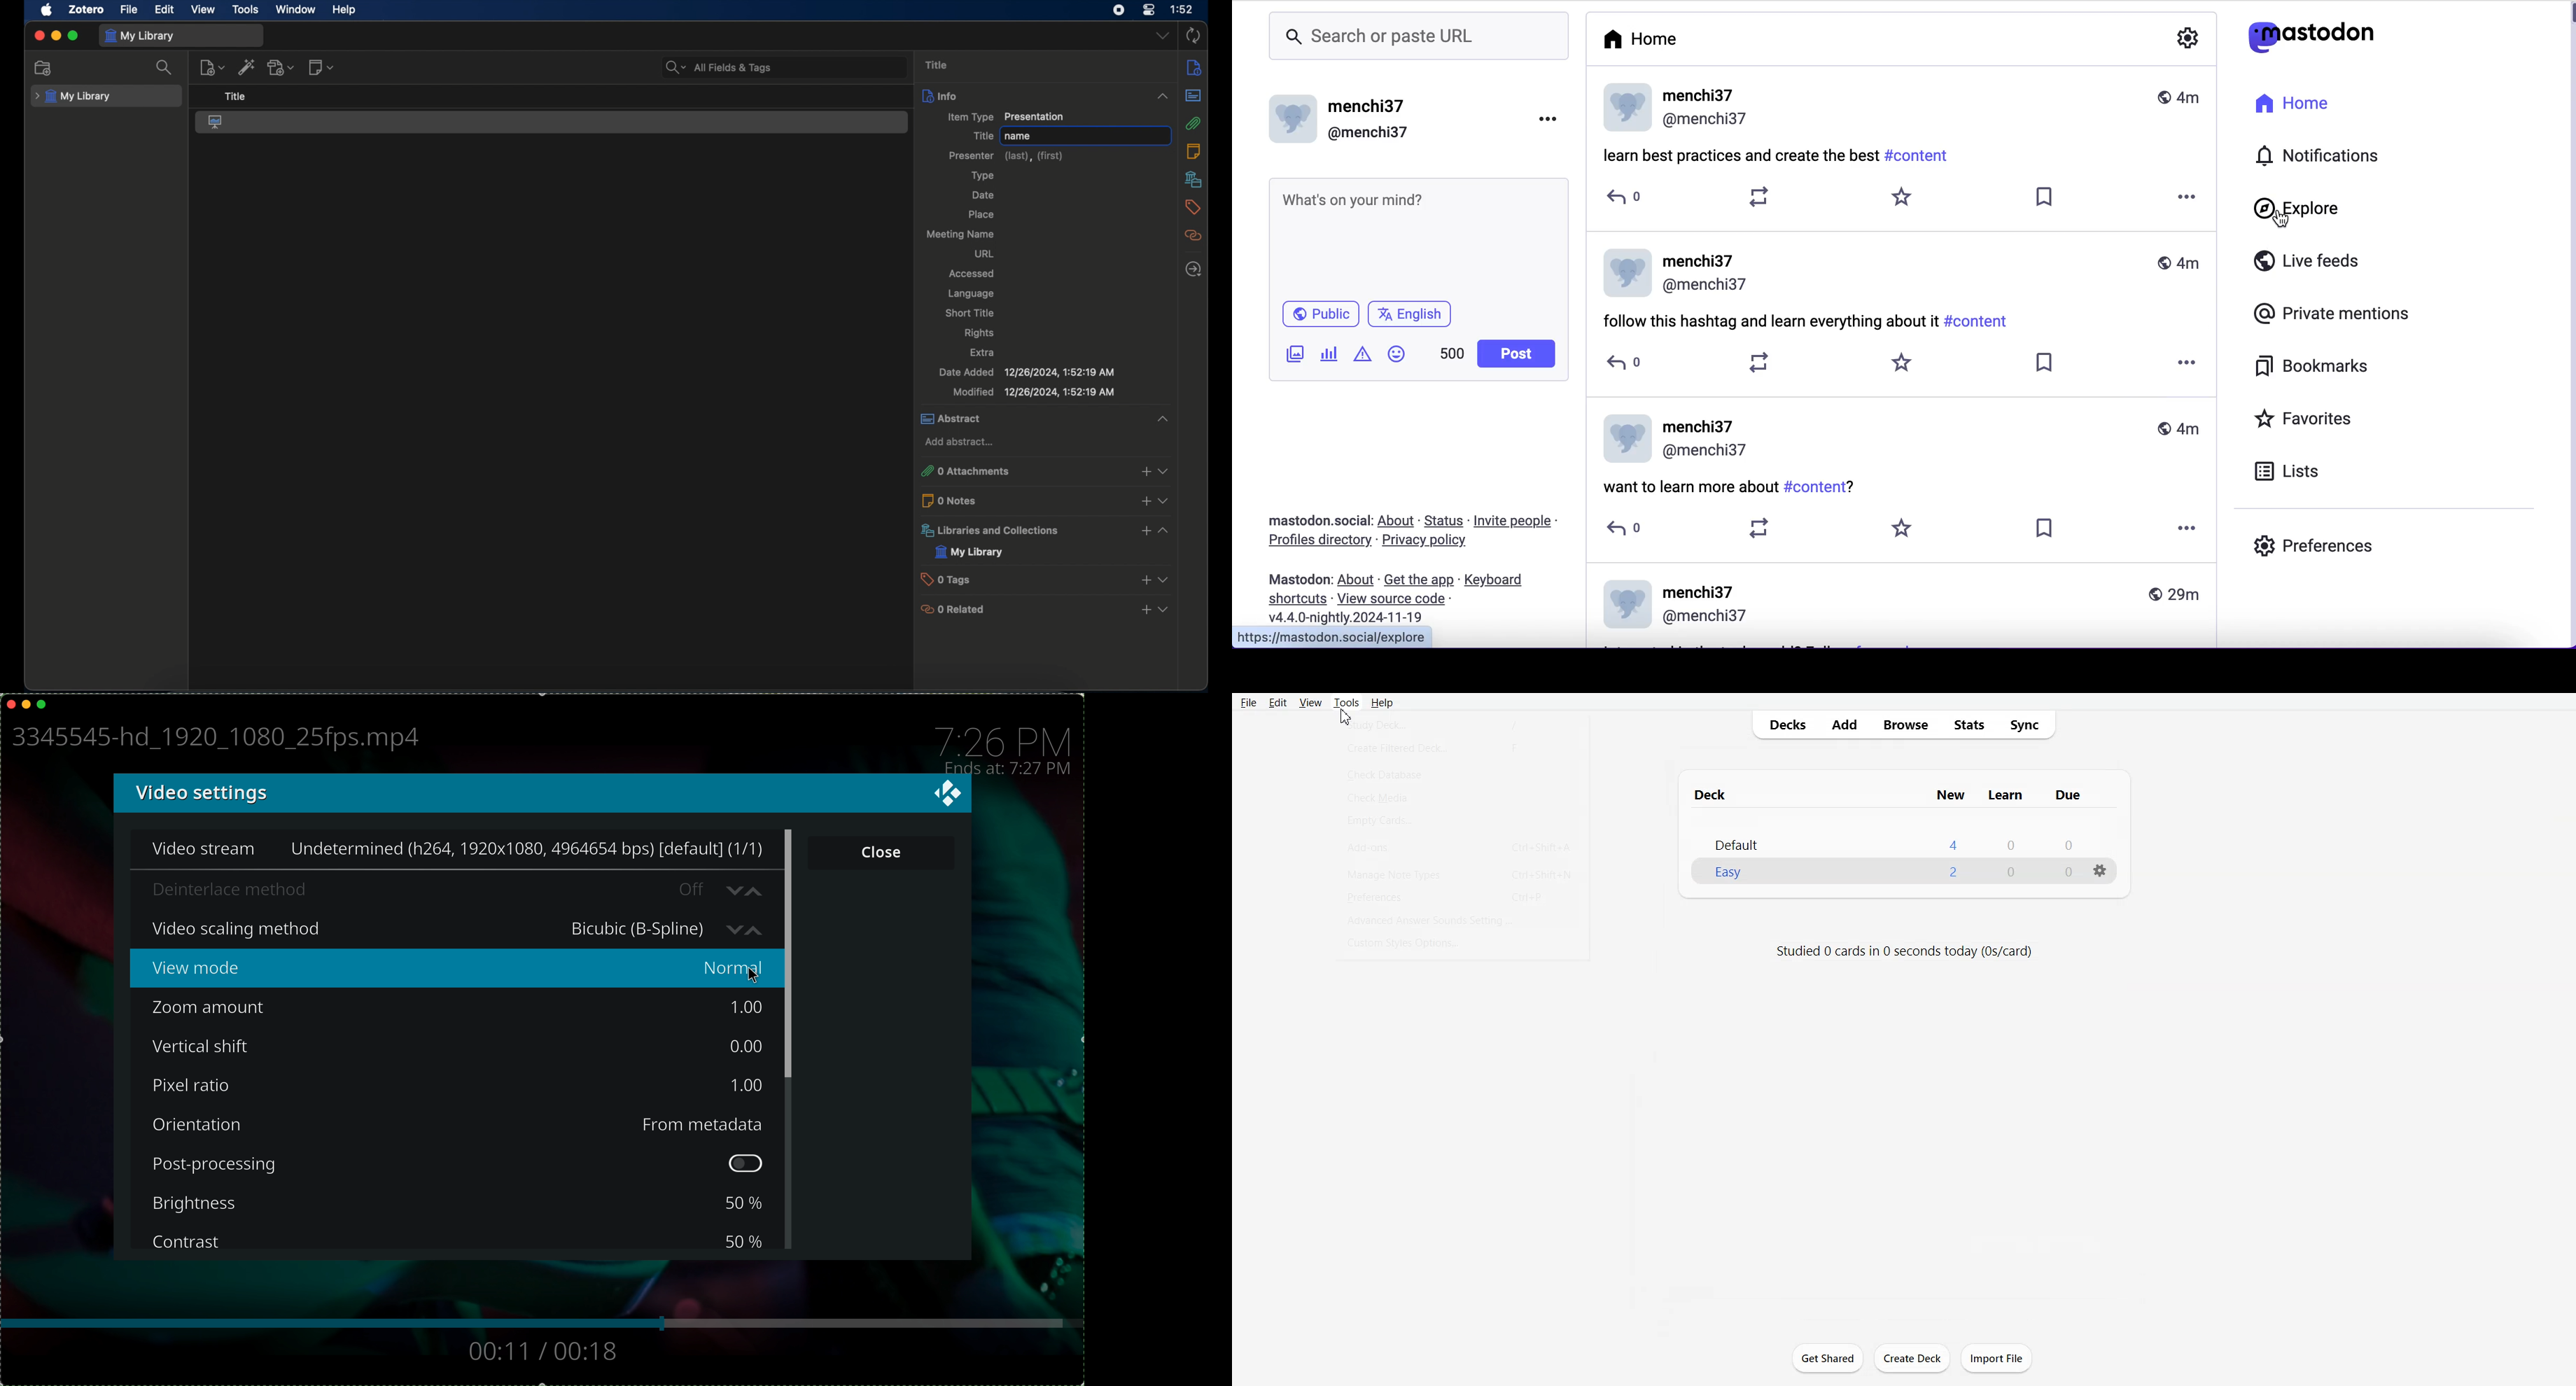 This screenshot has width=2576, height=1400. I want to click on default 4 000, so click(1907, 839).